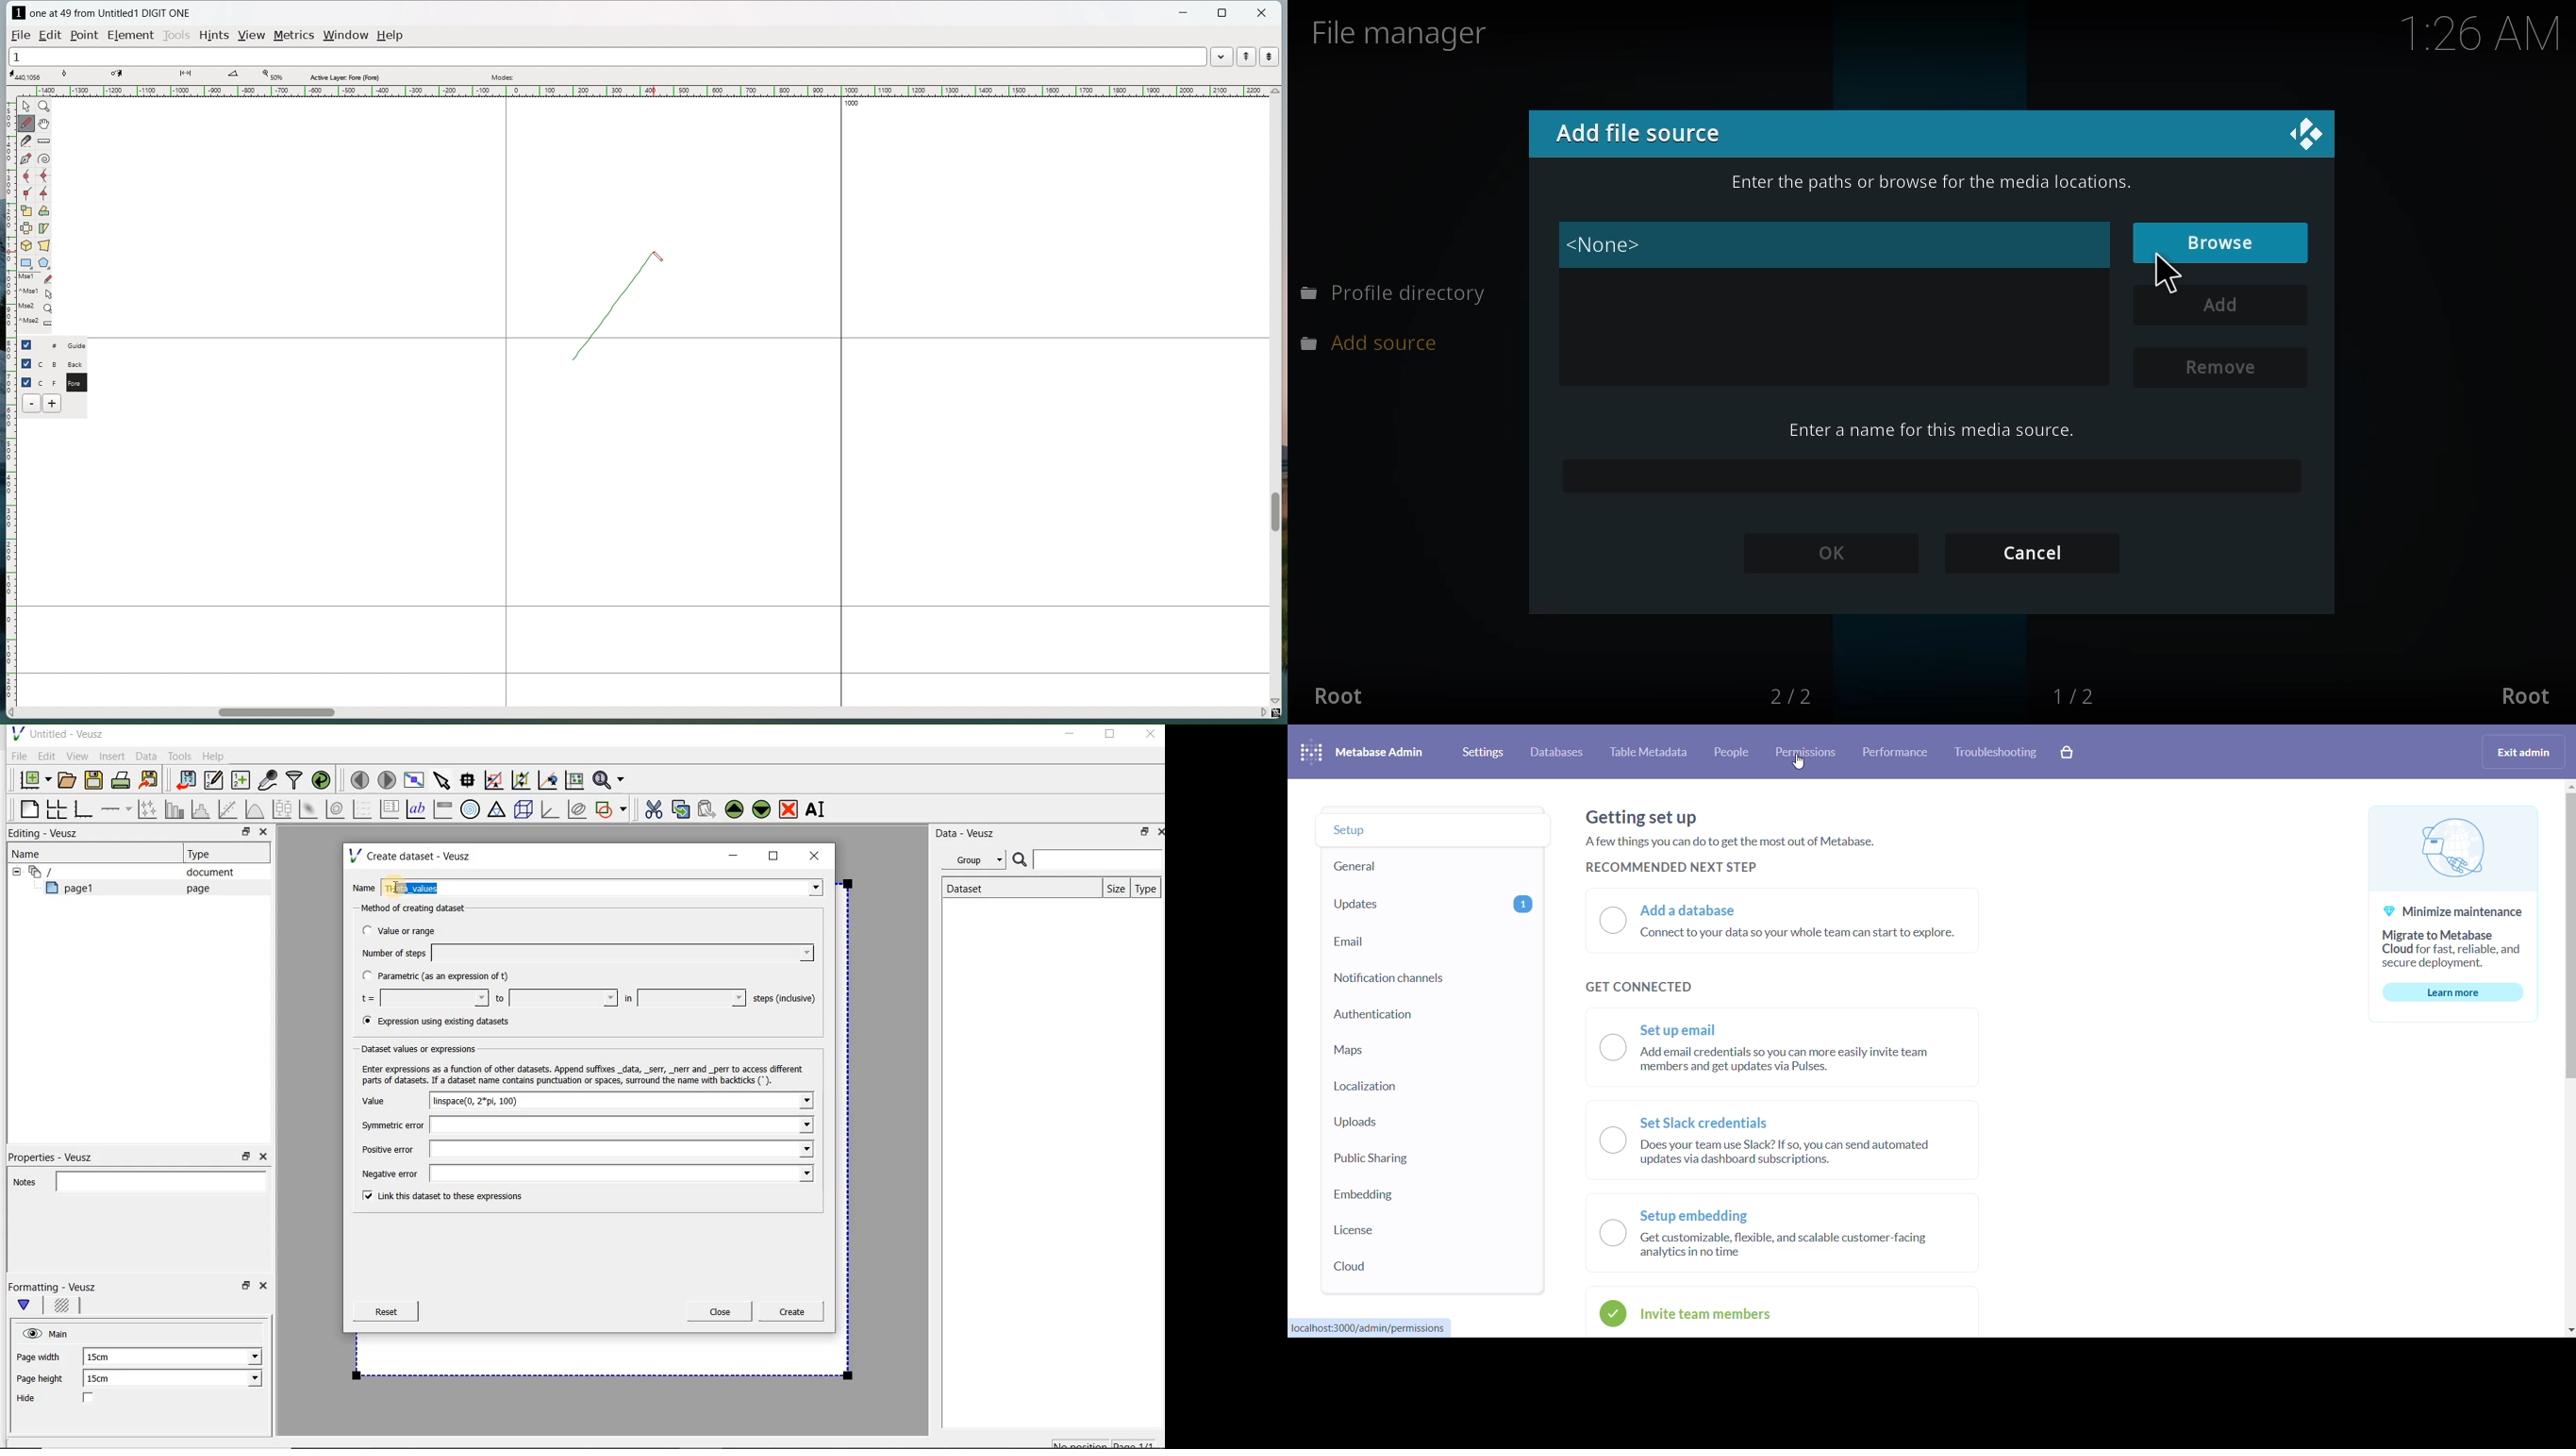  What do you see at coordinates (774, 856) in the screenshot?
I see `maximize` at bounding box center [774, 856].